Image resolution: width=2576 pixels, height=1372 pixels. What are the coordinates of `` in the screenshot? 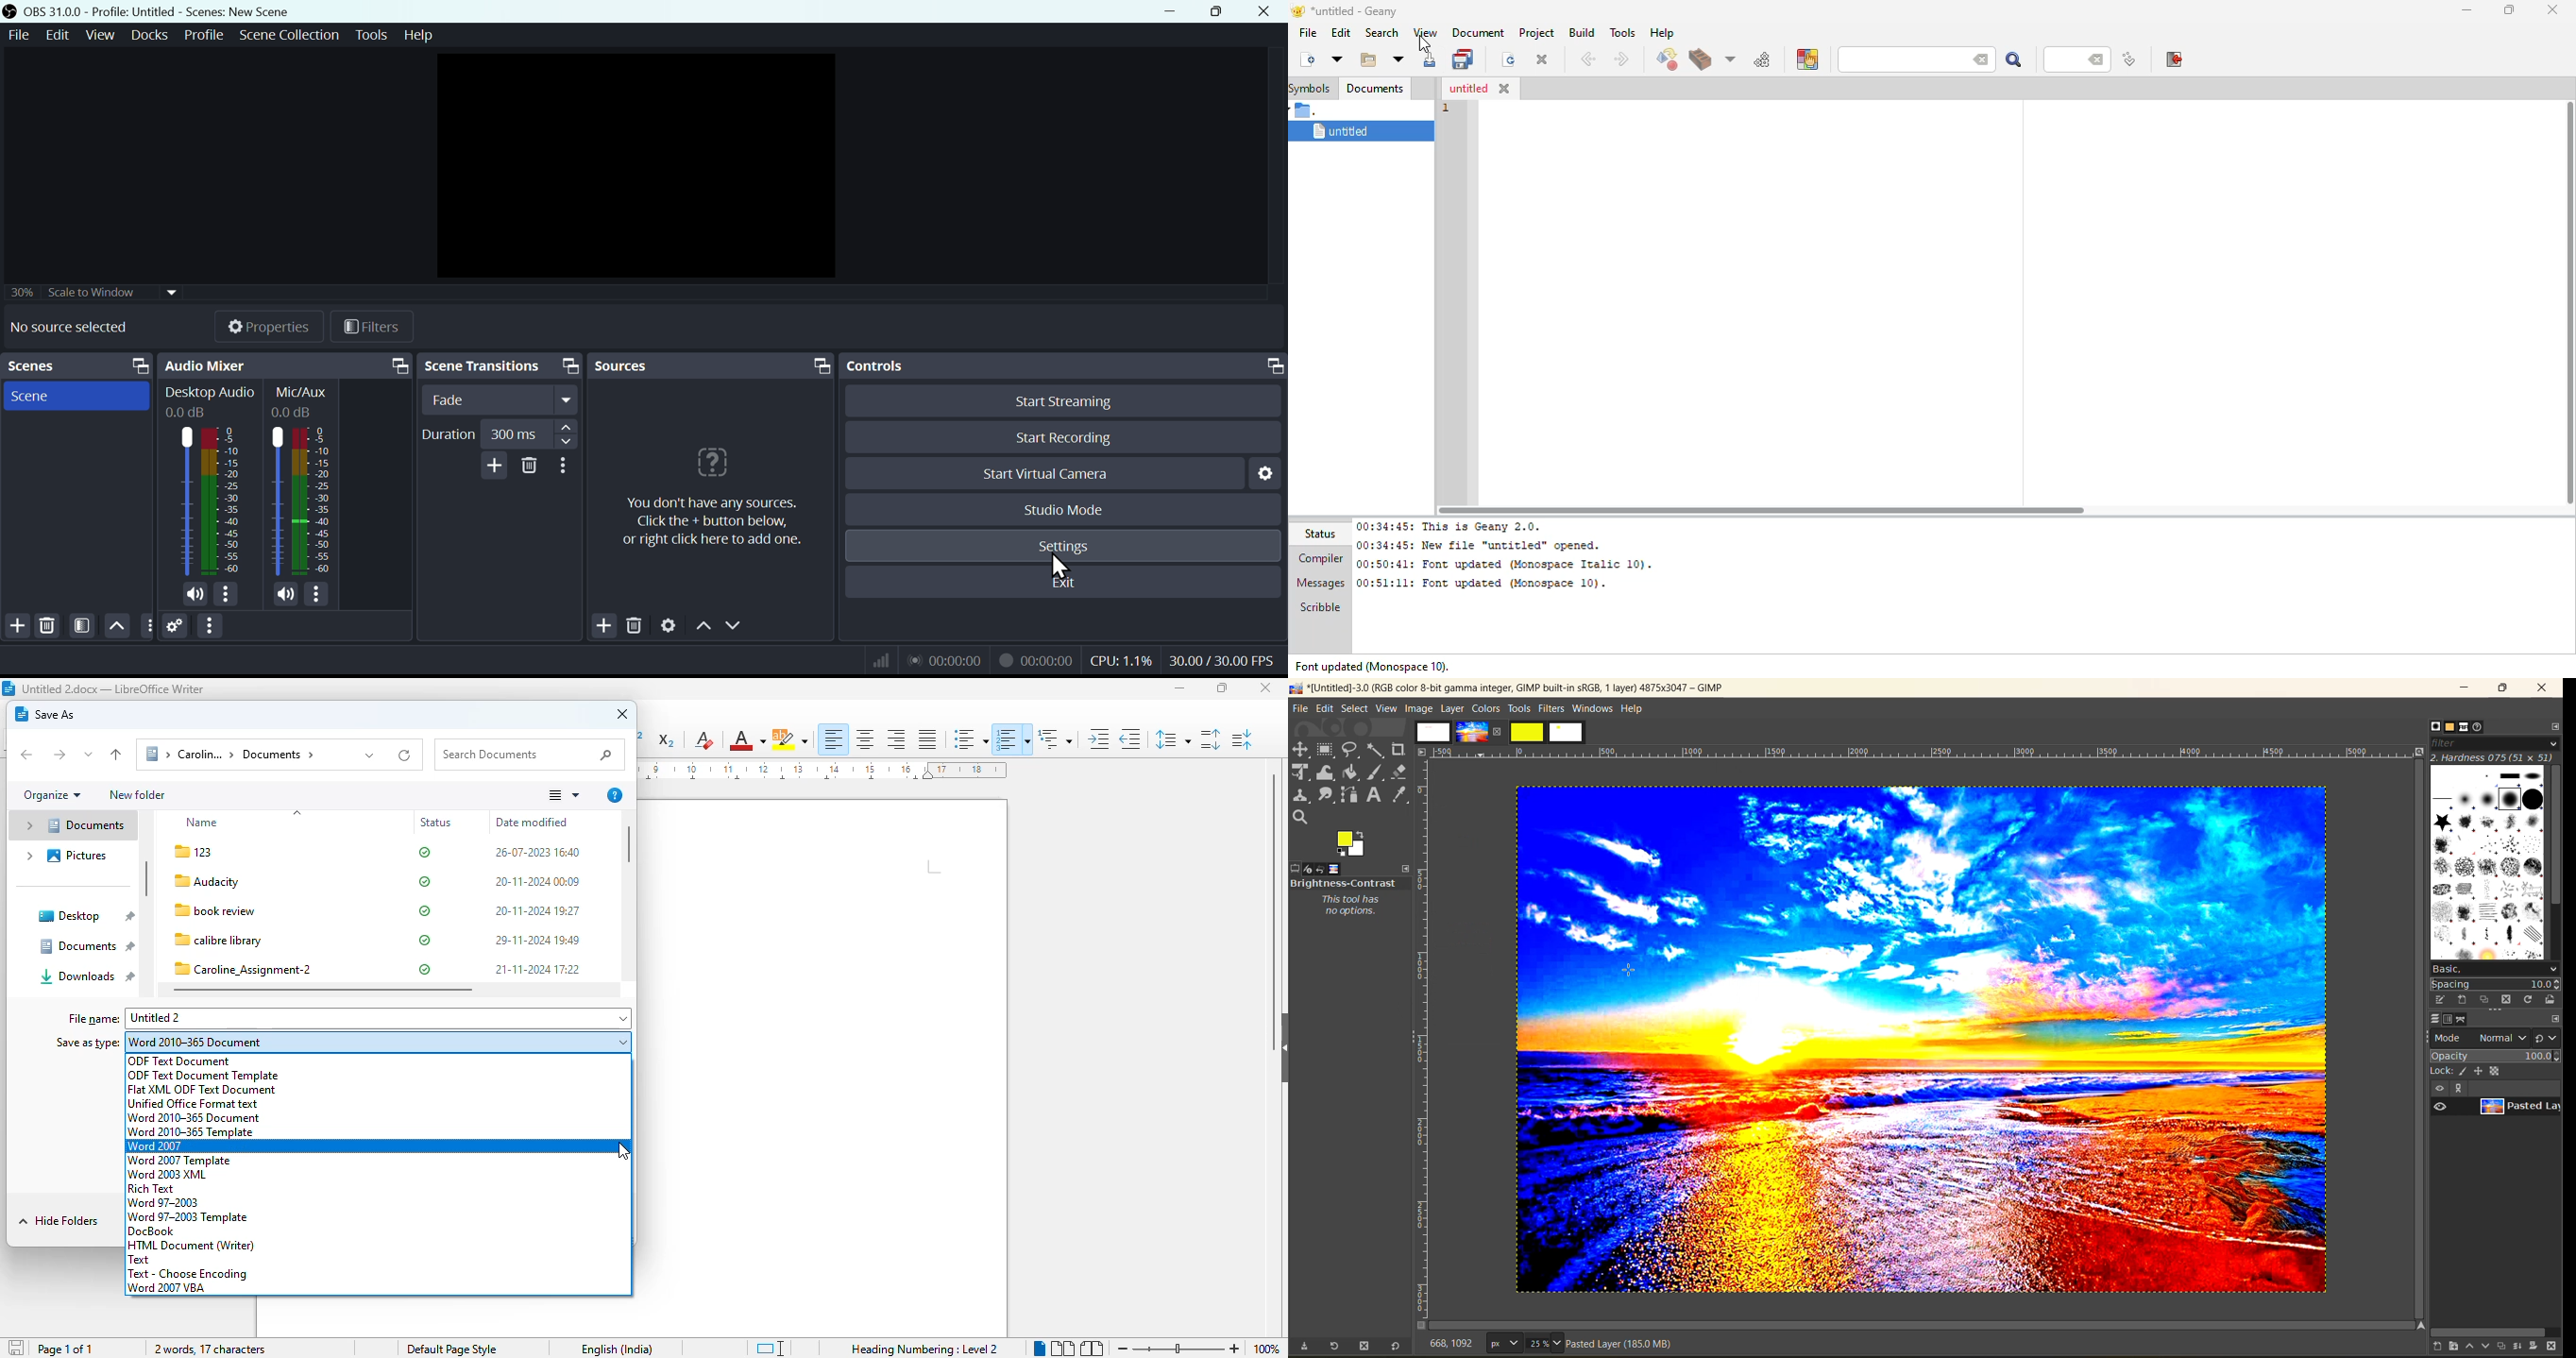 It's located at (945, 660).